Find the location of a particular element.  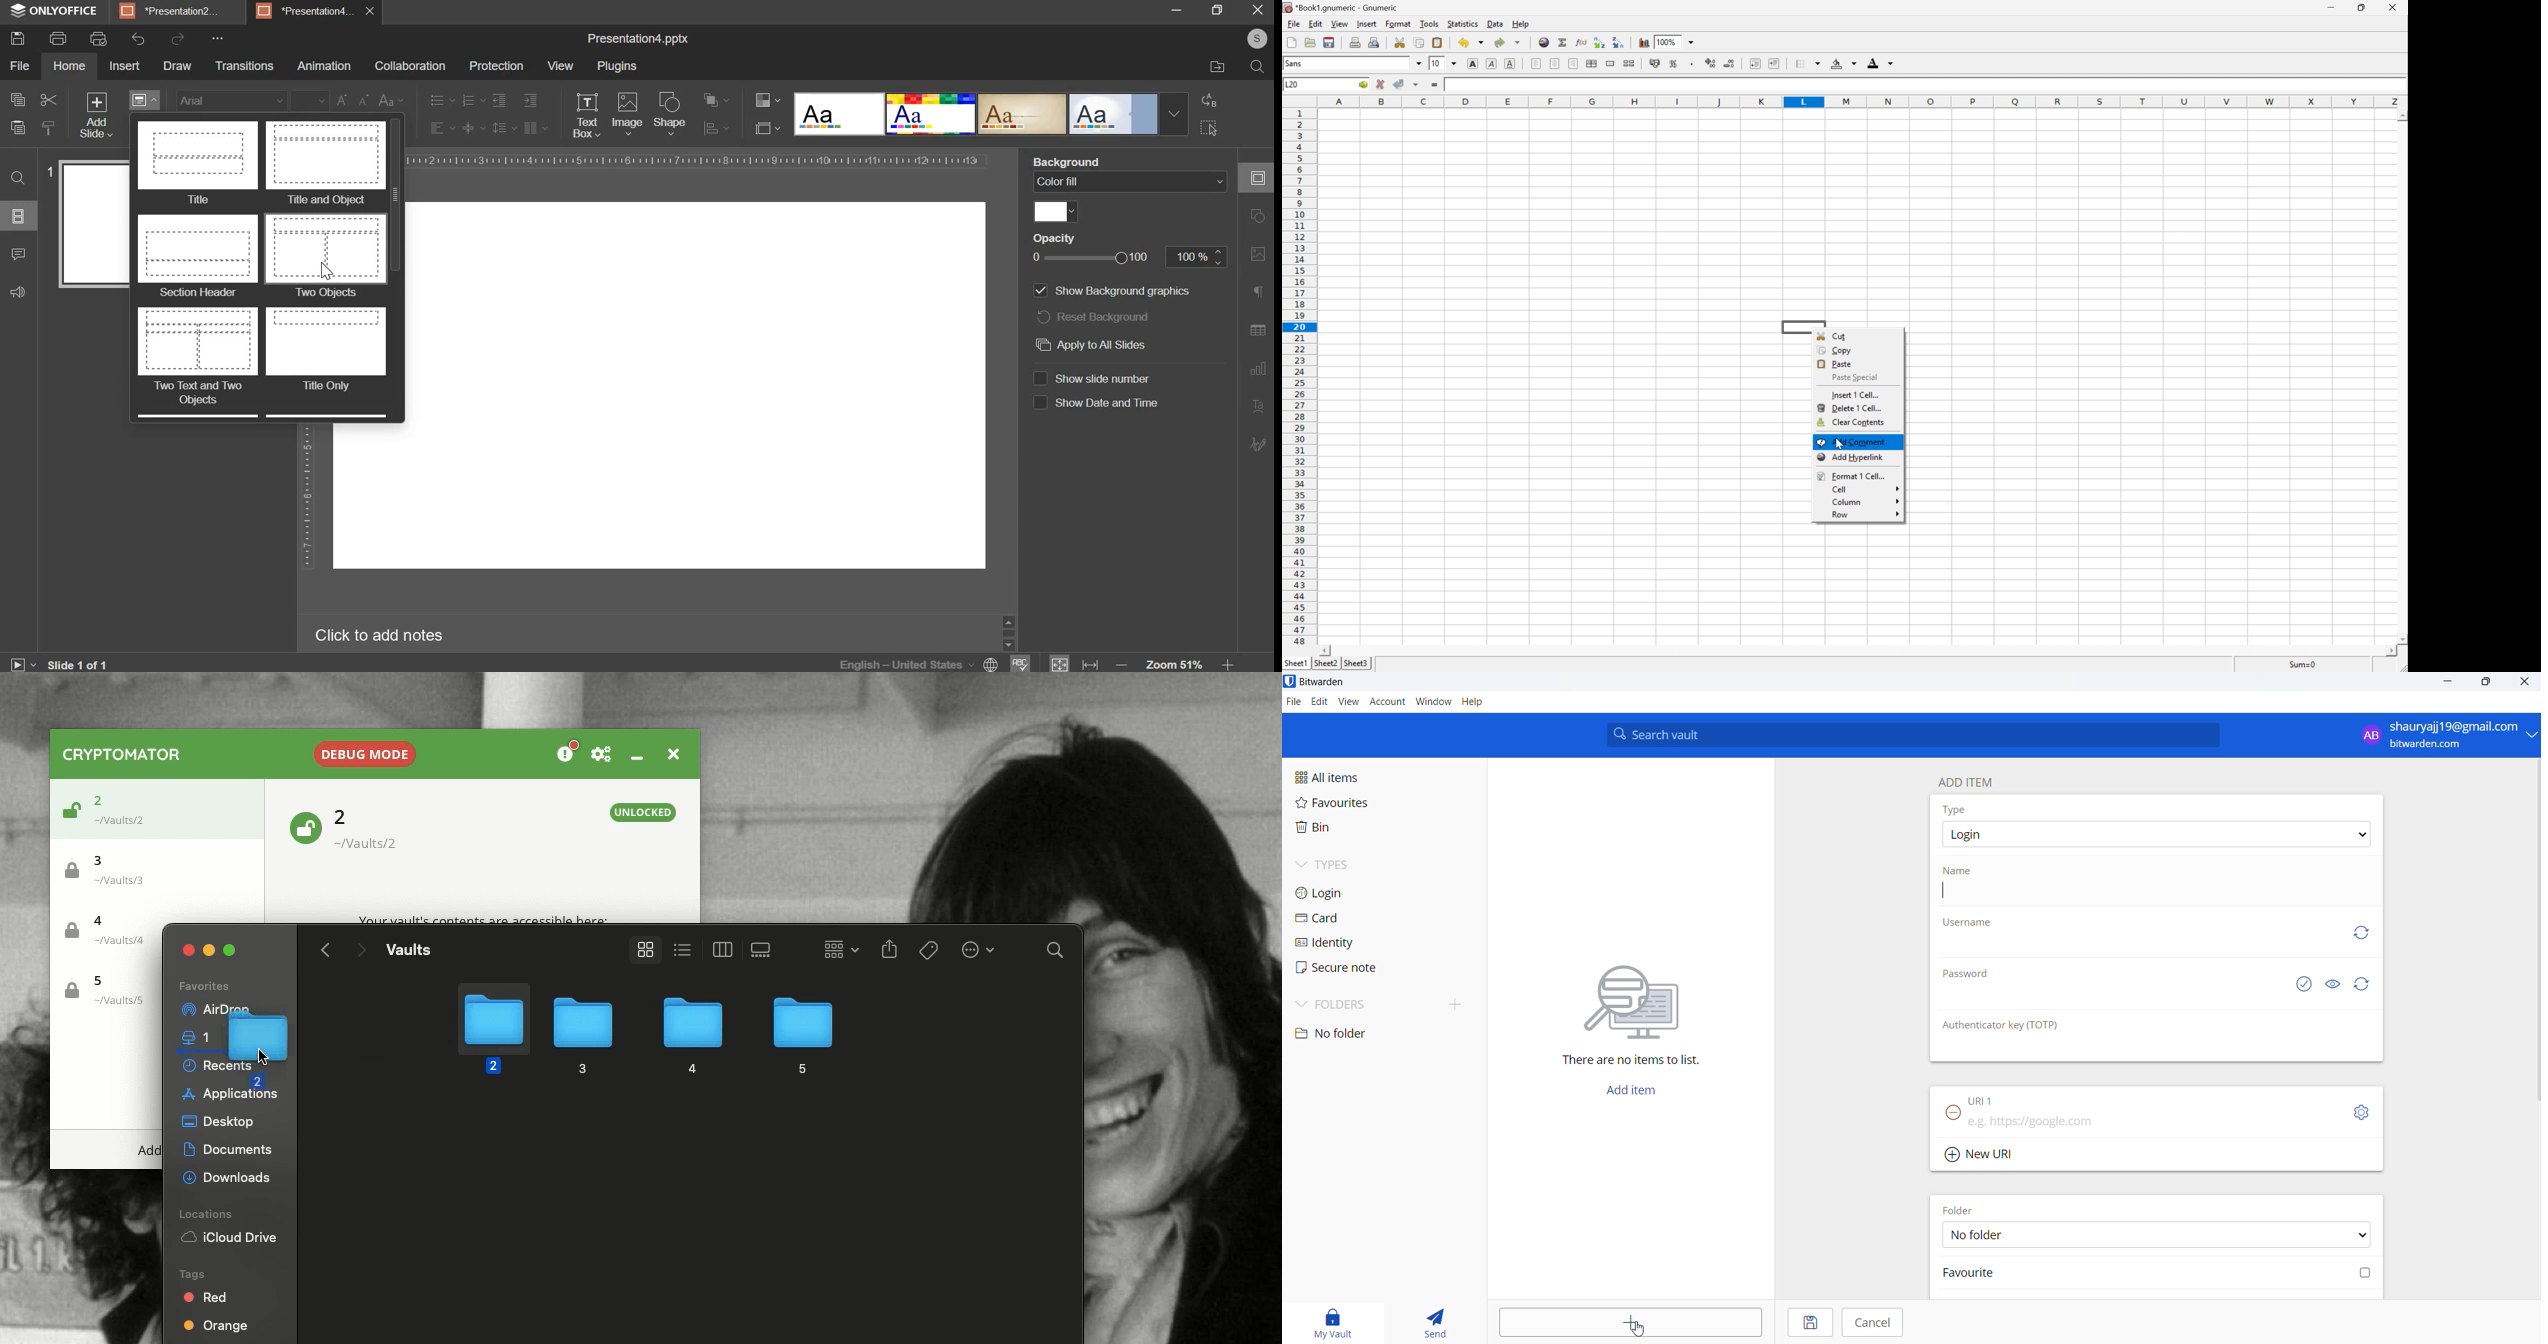

Window is located at coordinates (1434, 704).